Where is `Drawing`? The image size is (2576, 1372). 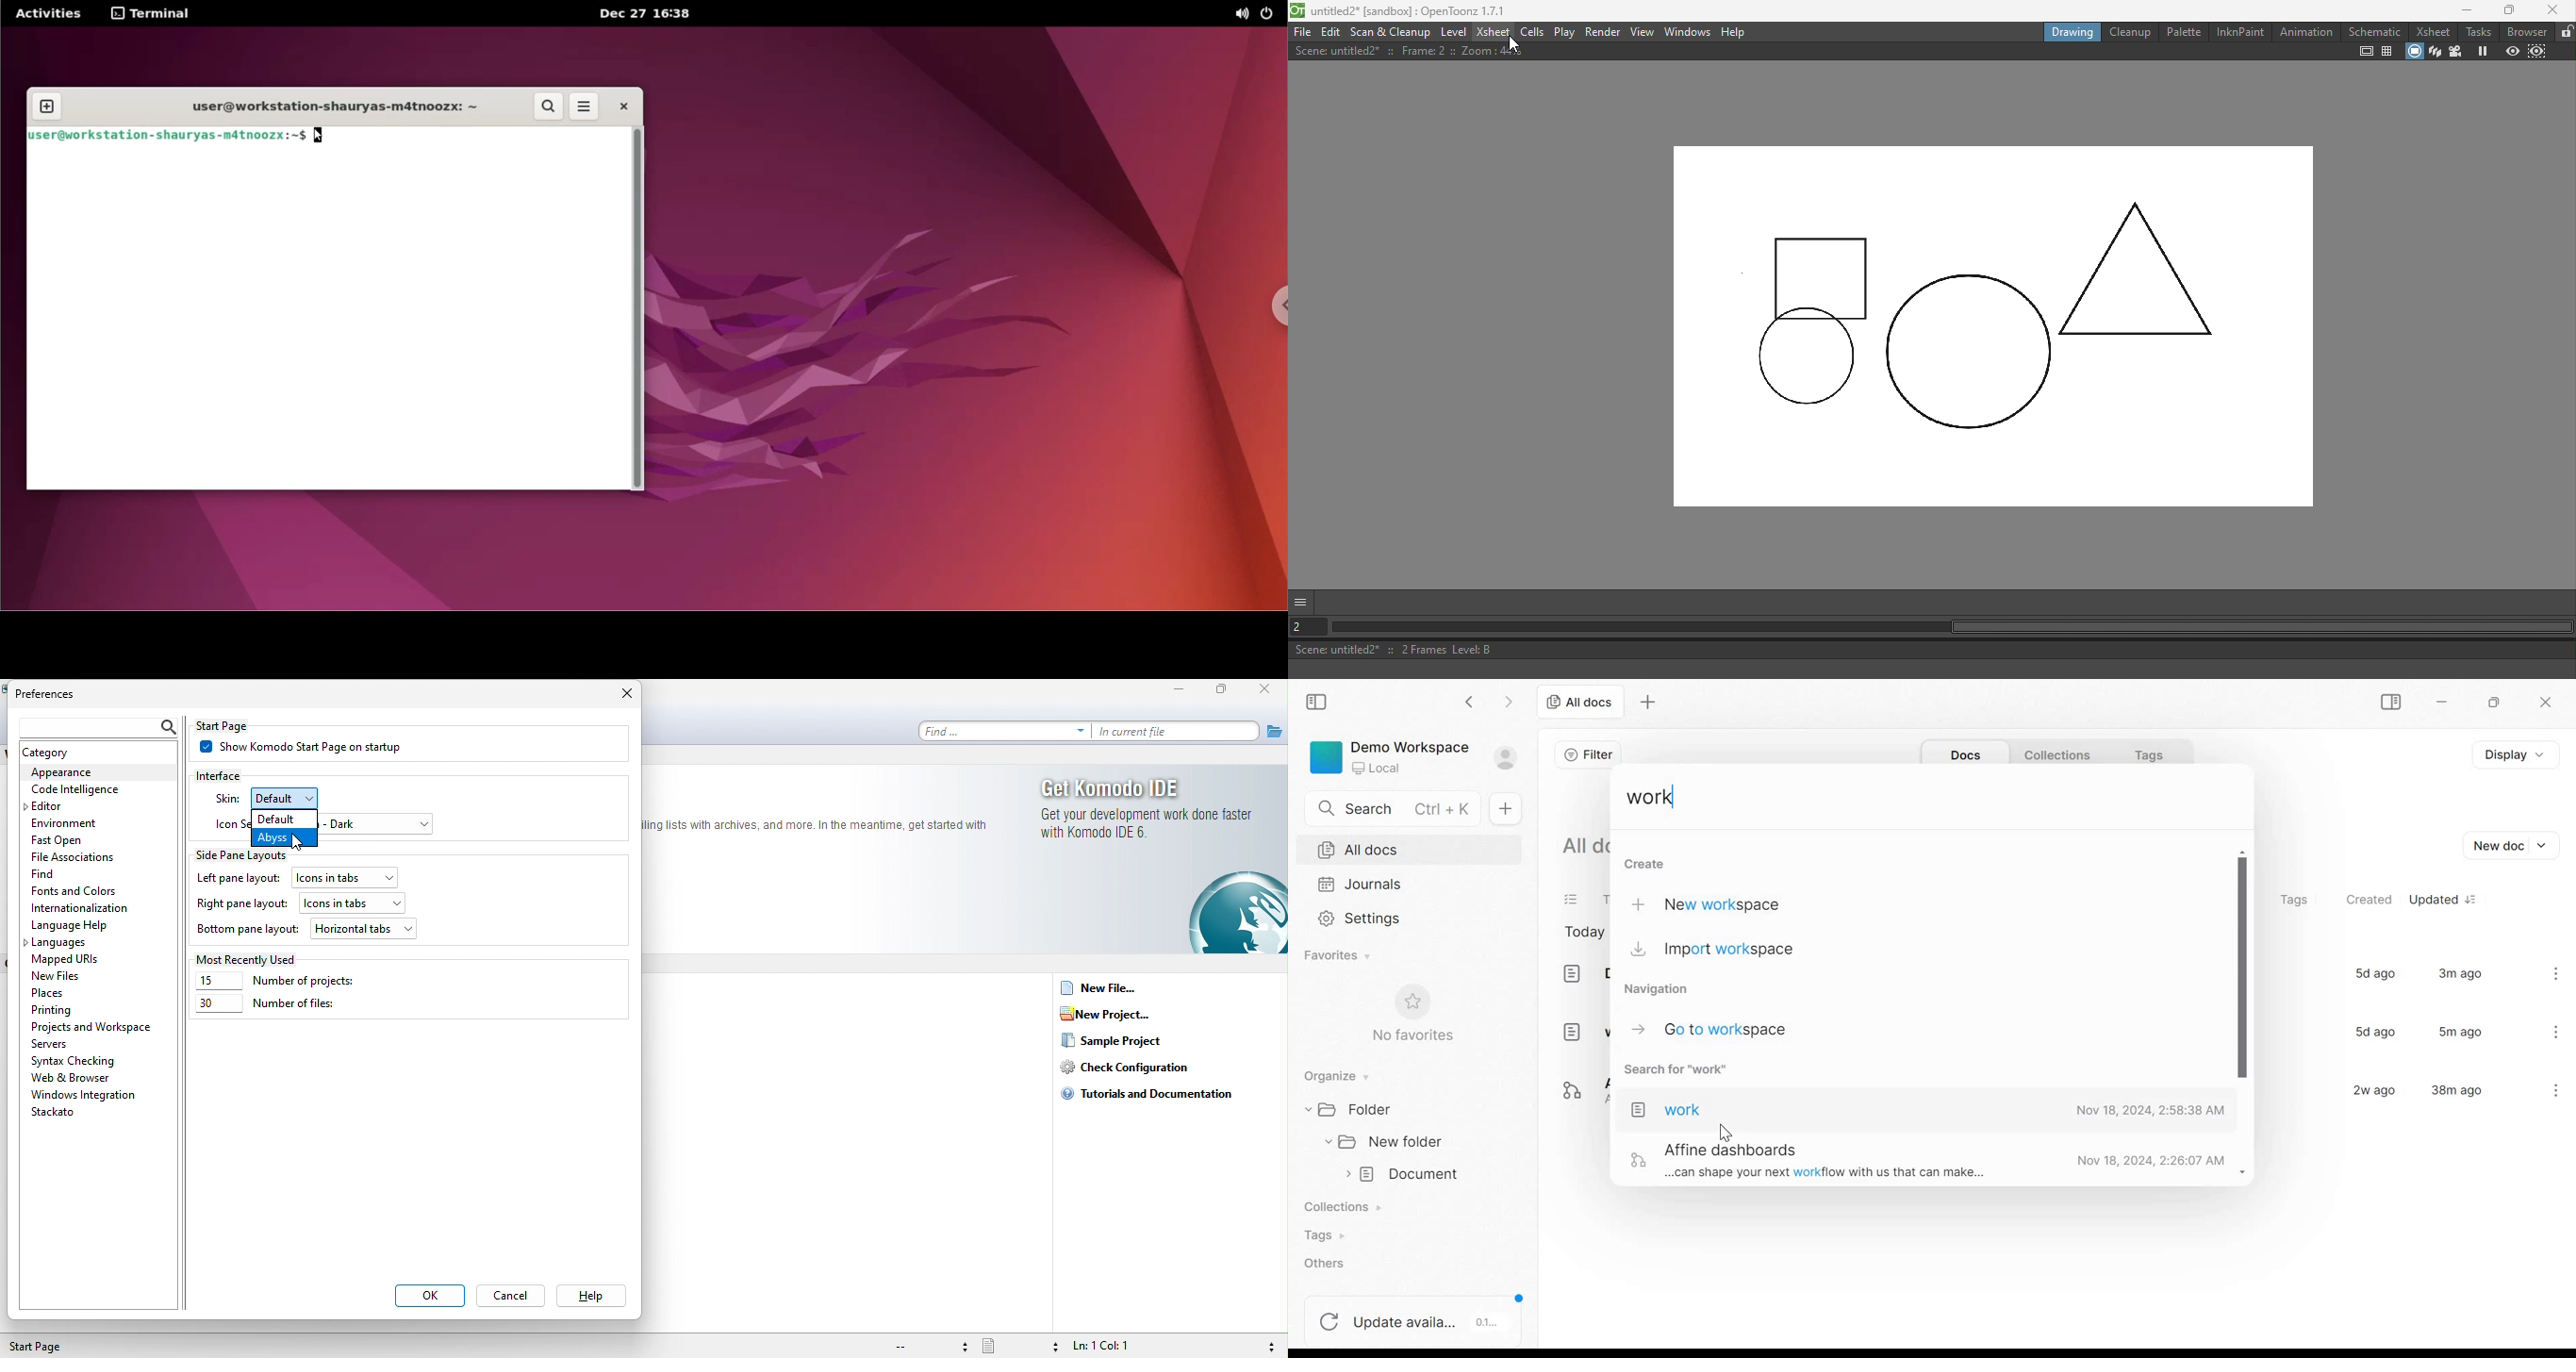
Drawing is located at coordinates (2070, 31).